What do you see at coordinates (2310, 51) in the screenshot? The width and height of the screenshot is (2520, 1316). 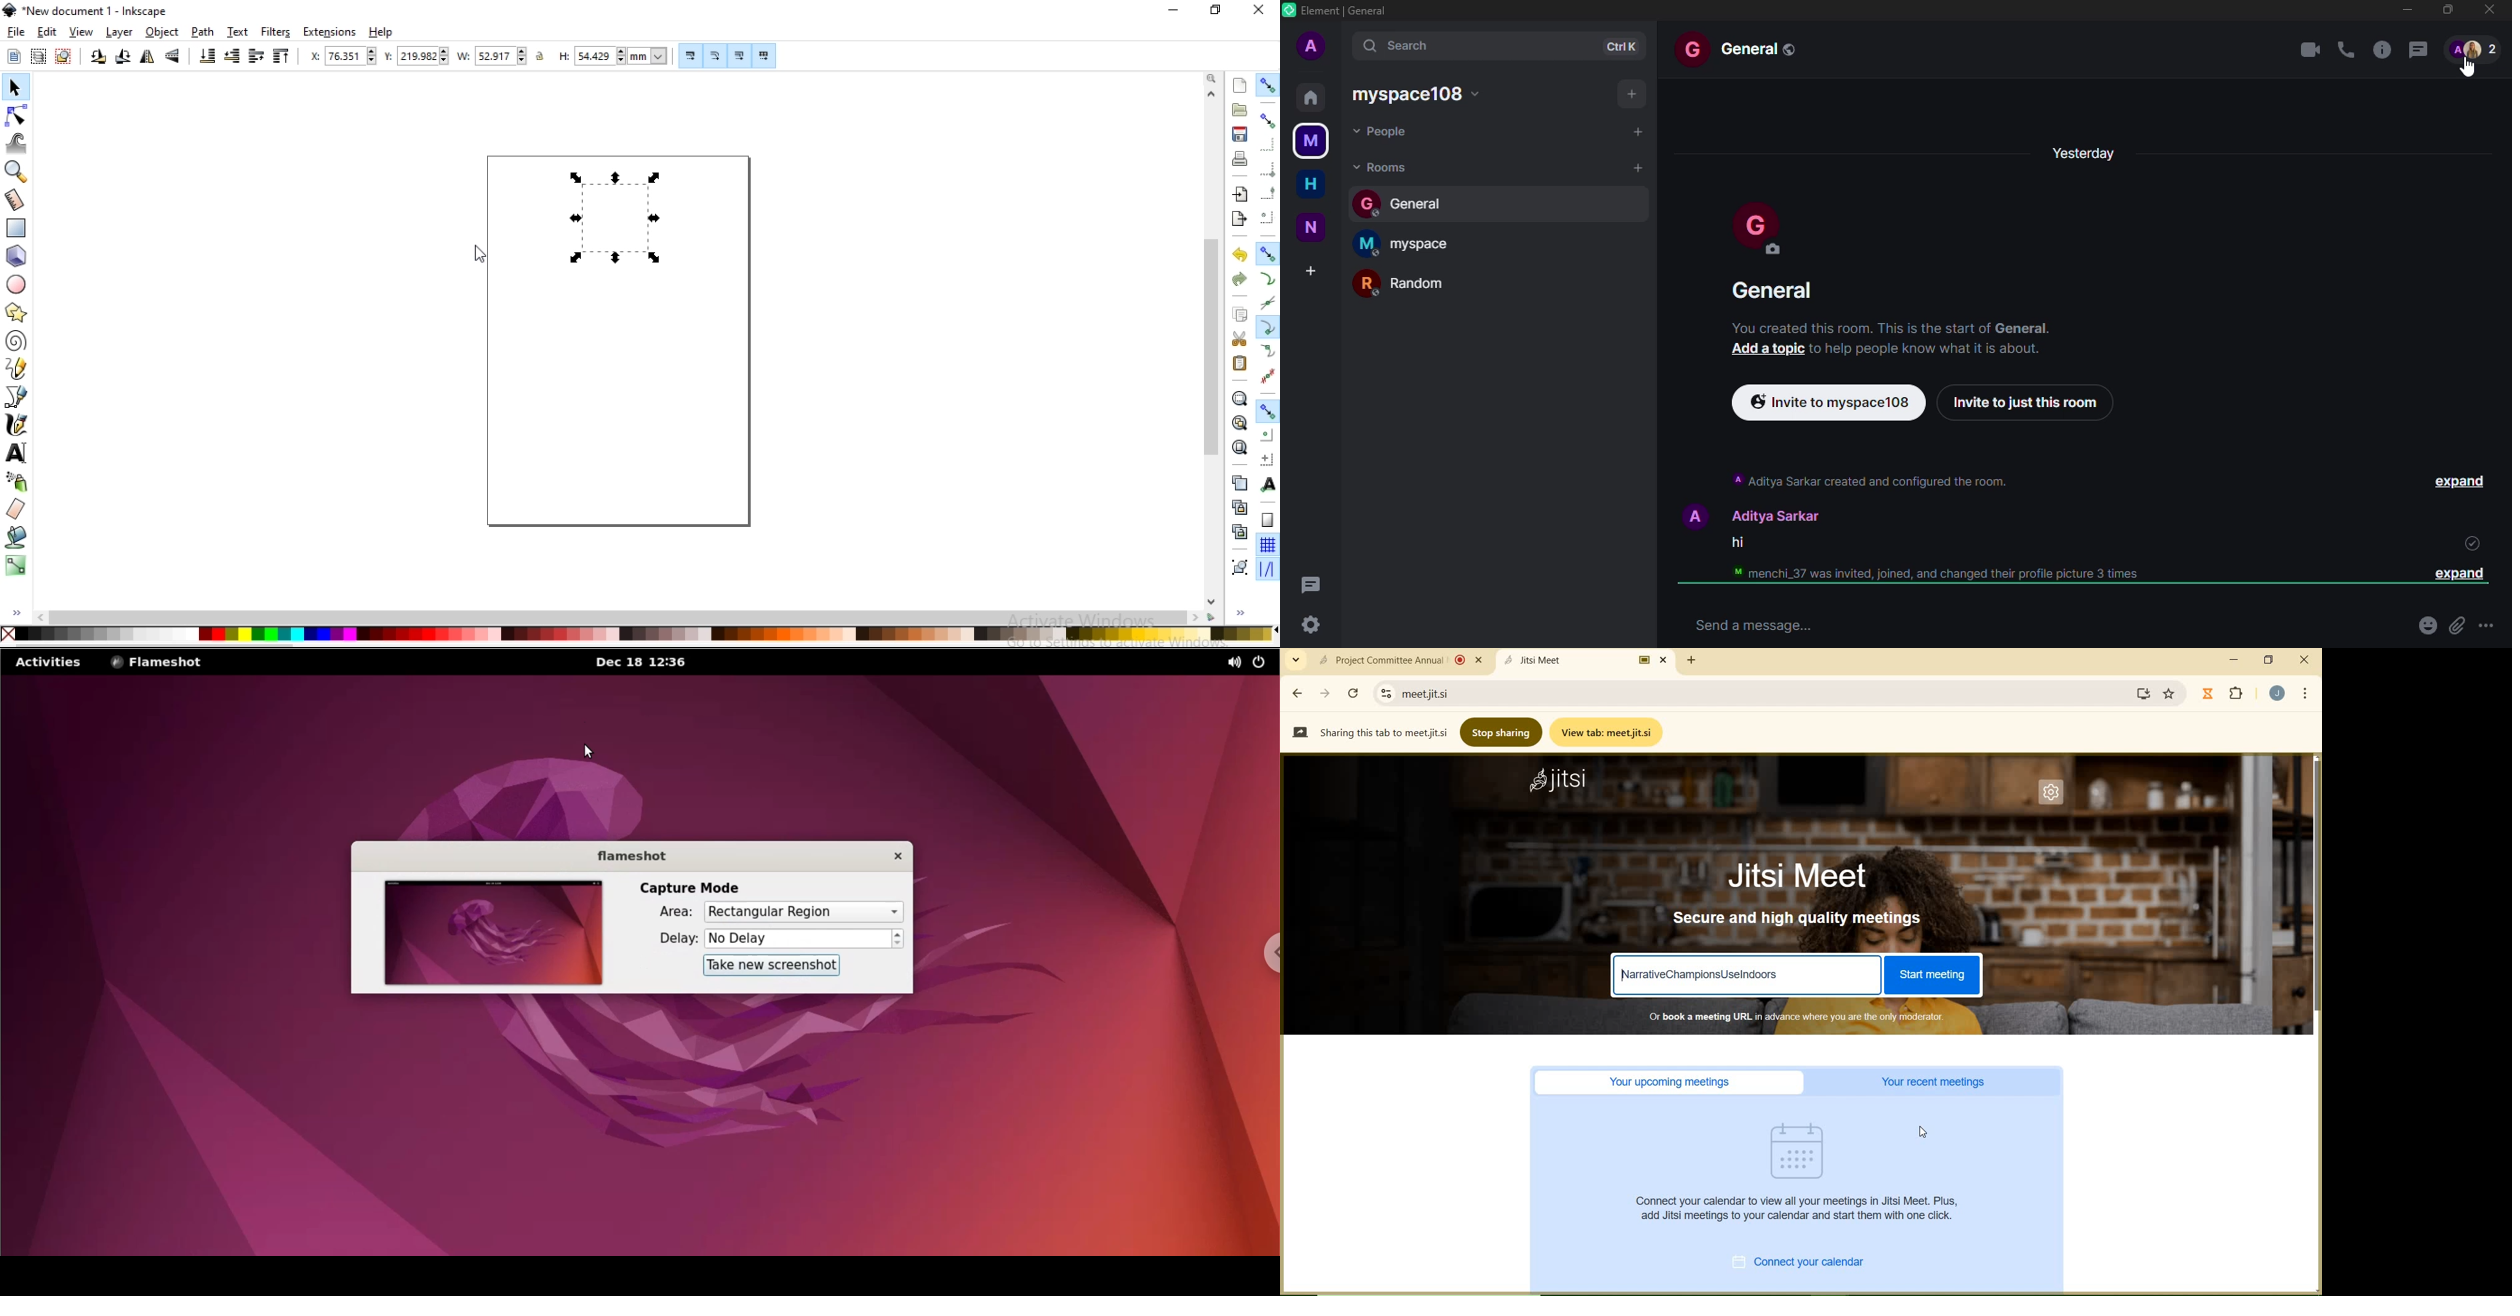 I see `video call` at bounding box center [2310, 51].